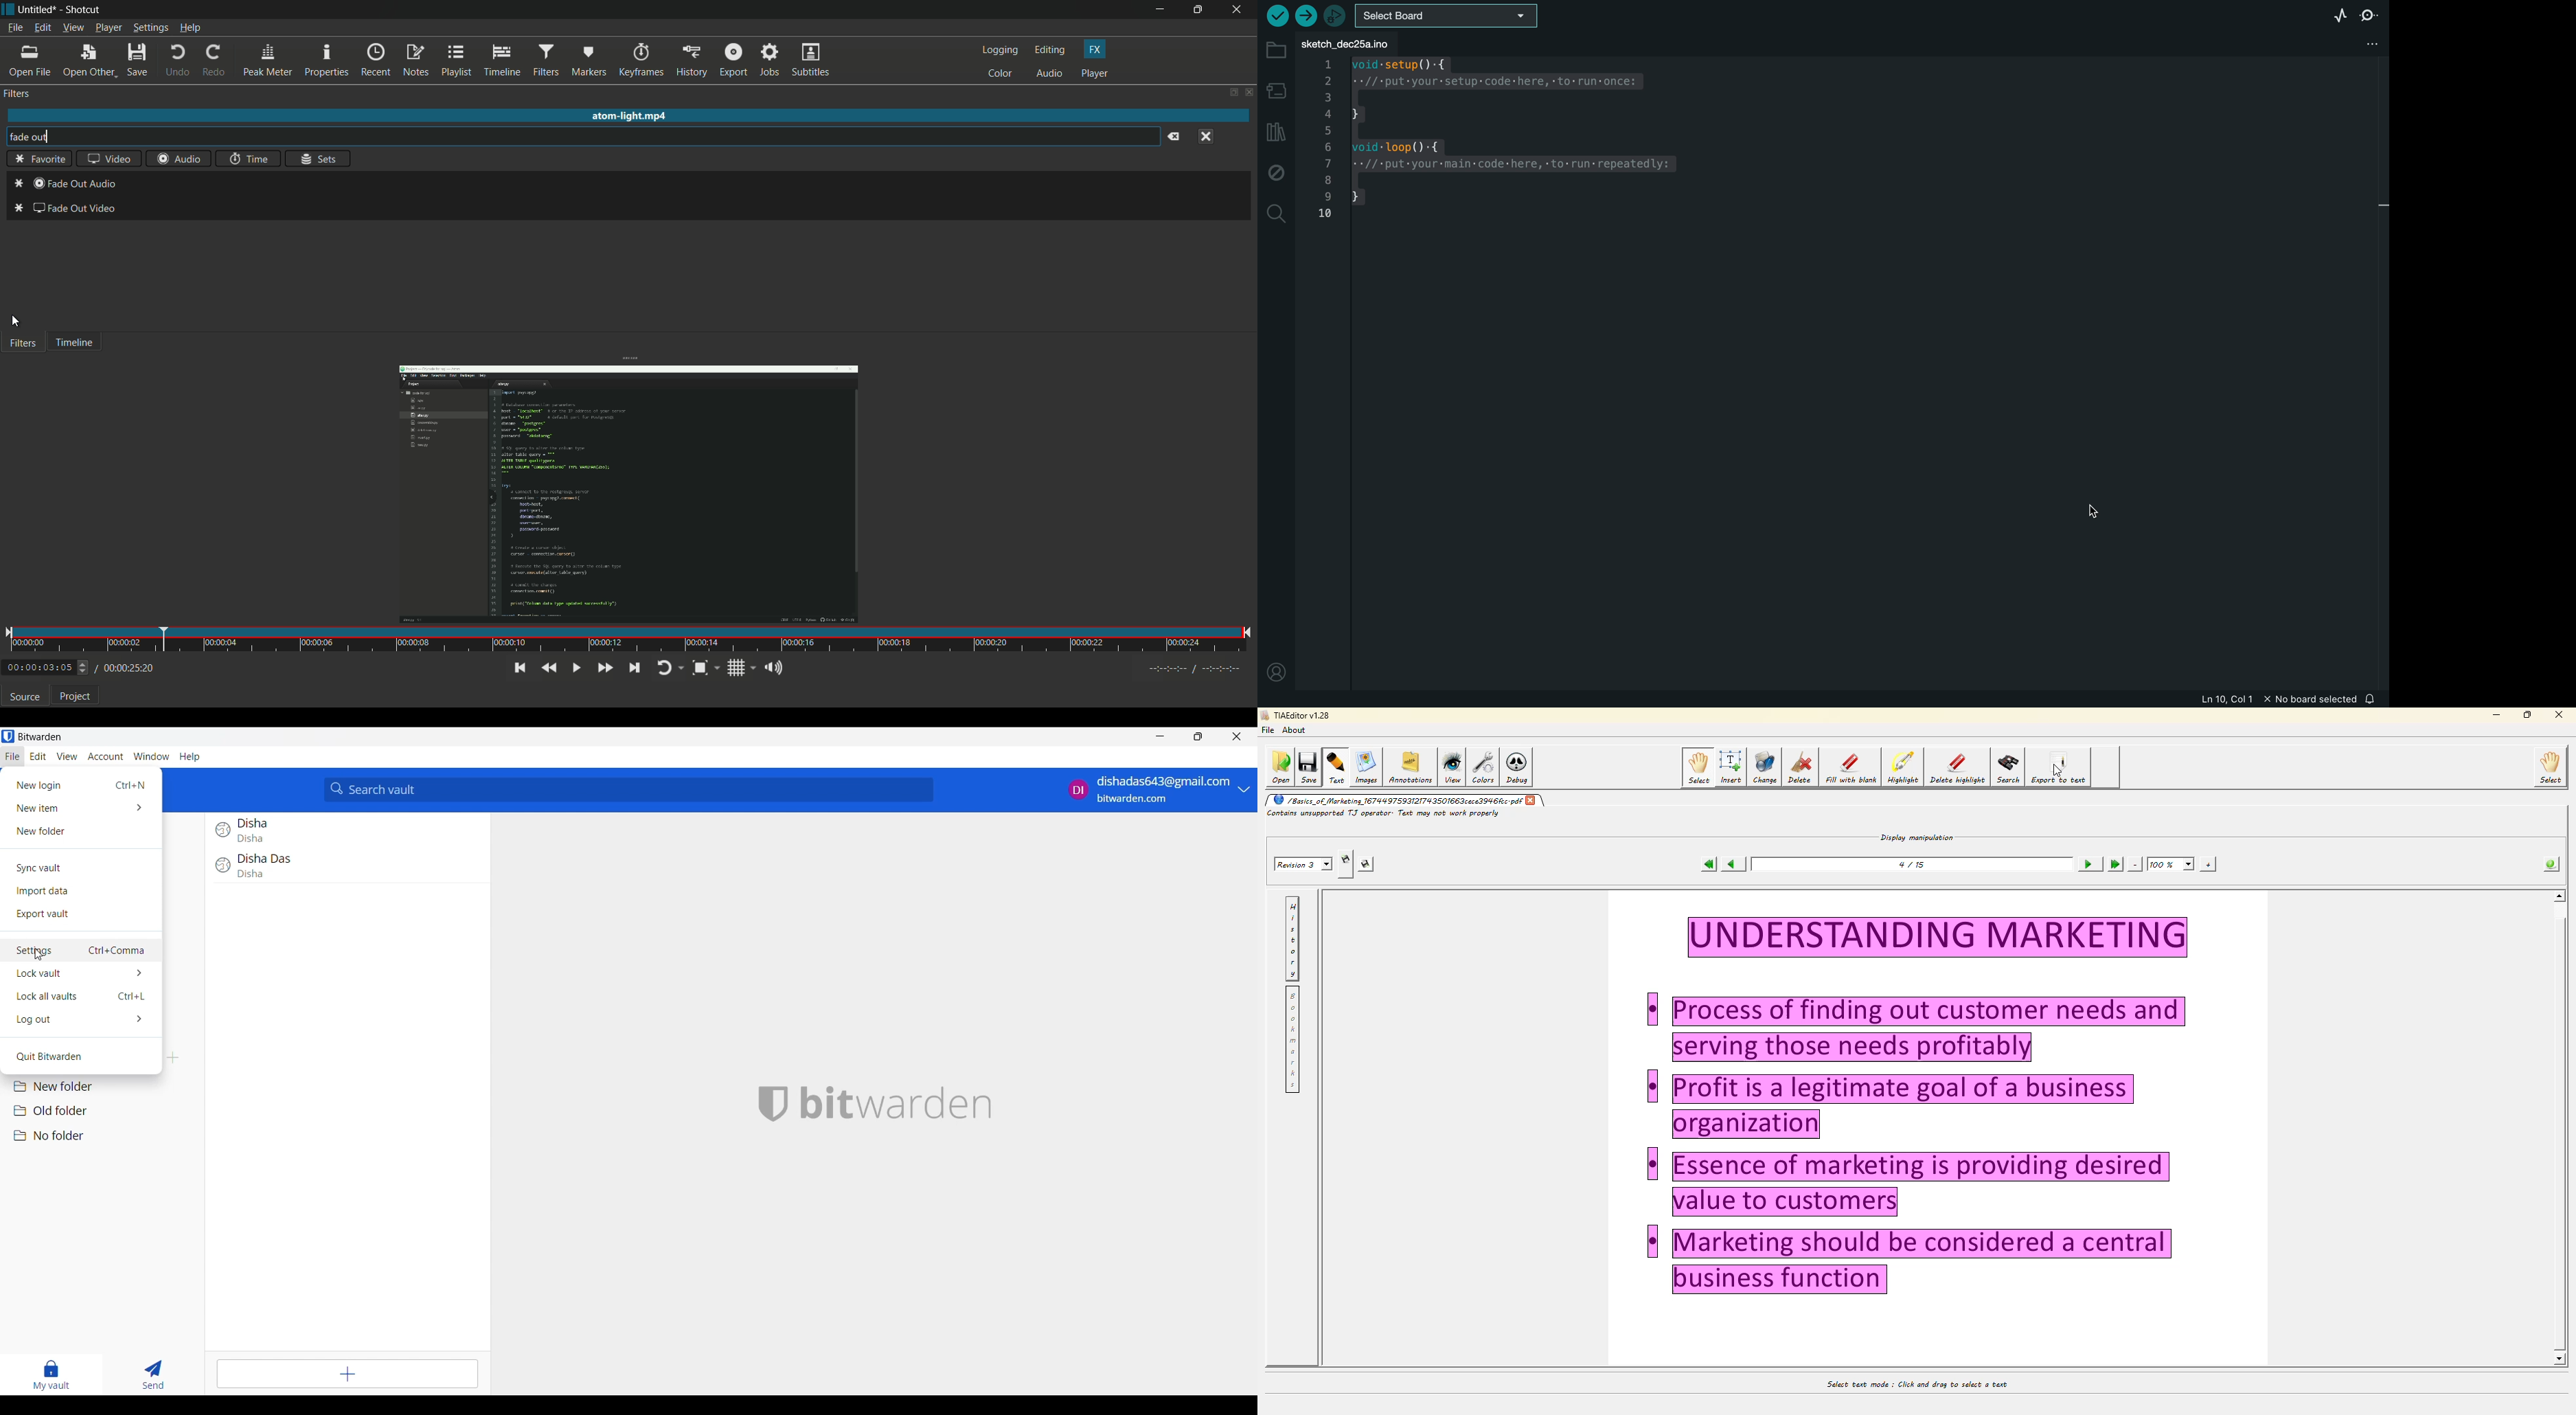 This screenshot has width=2576, height=1428. I want to click on filters, so click(546, 60).